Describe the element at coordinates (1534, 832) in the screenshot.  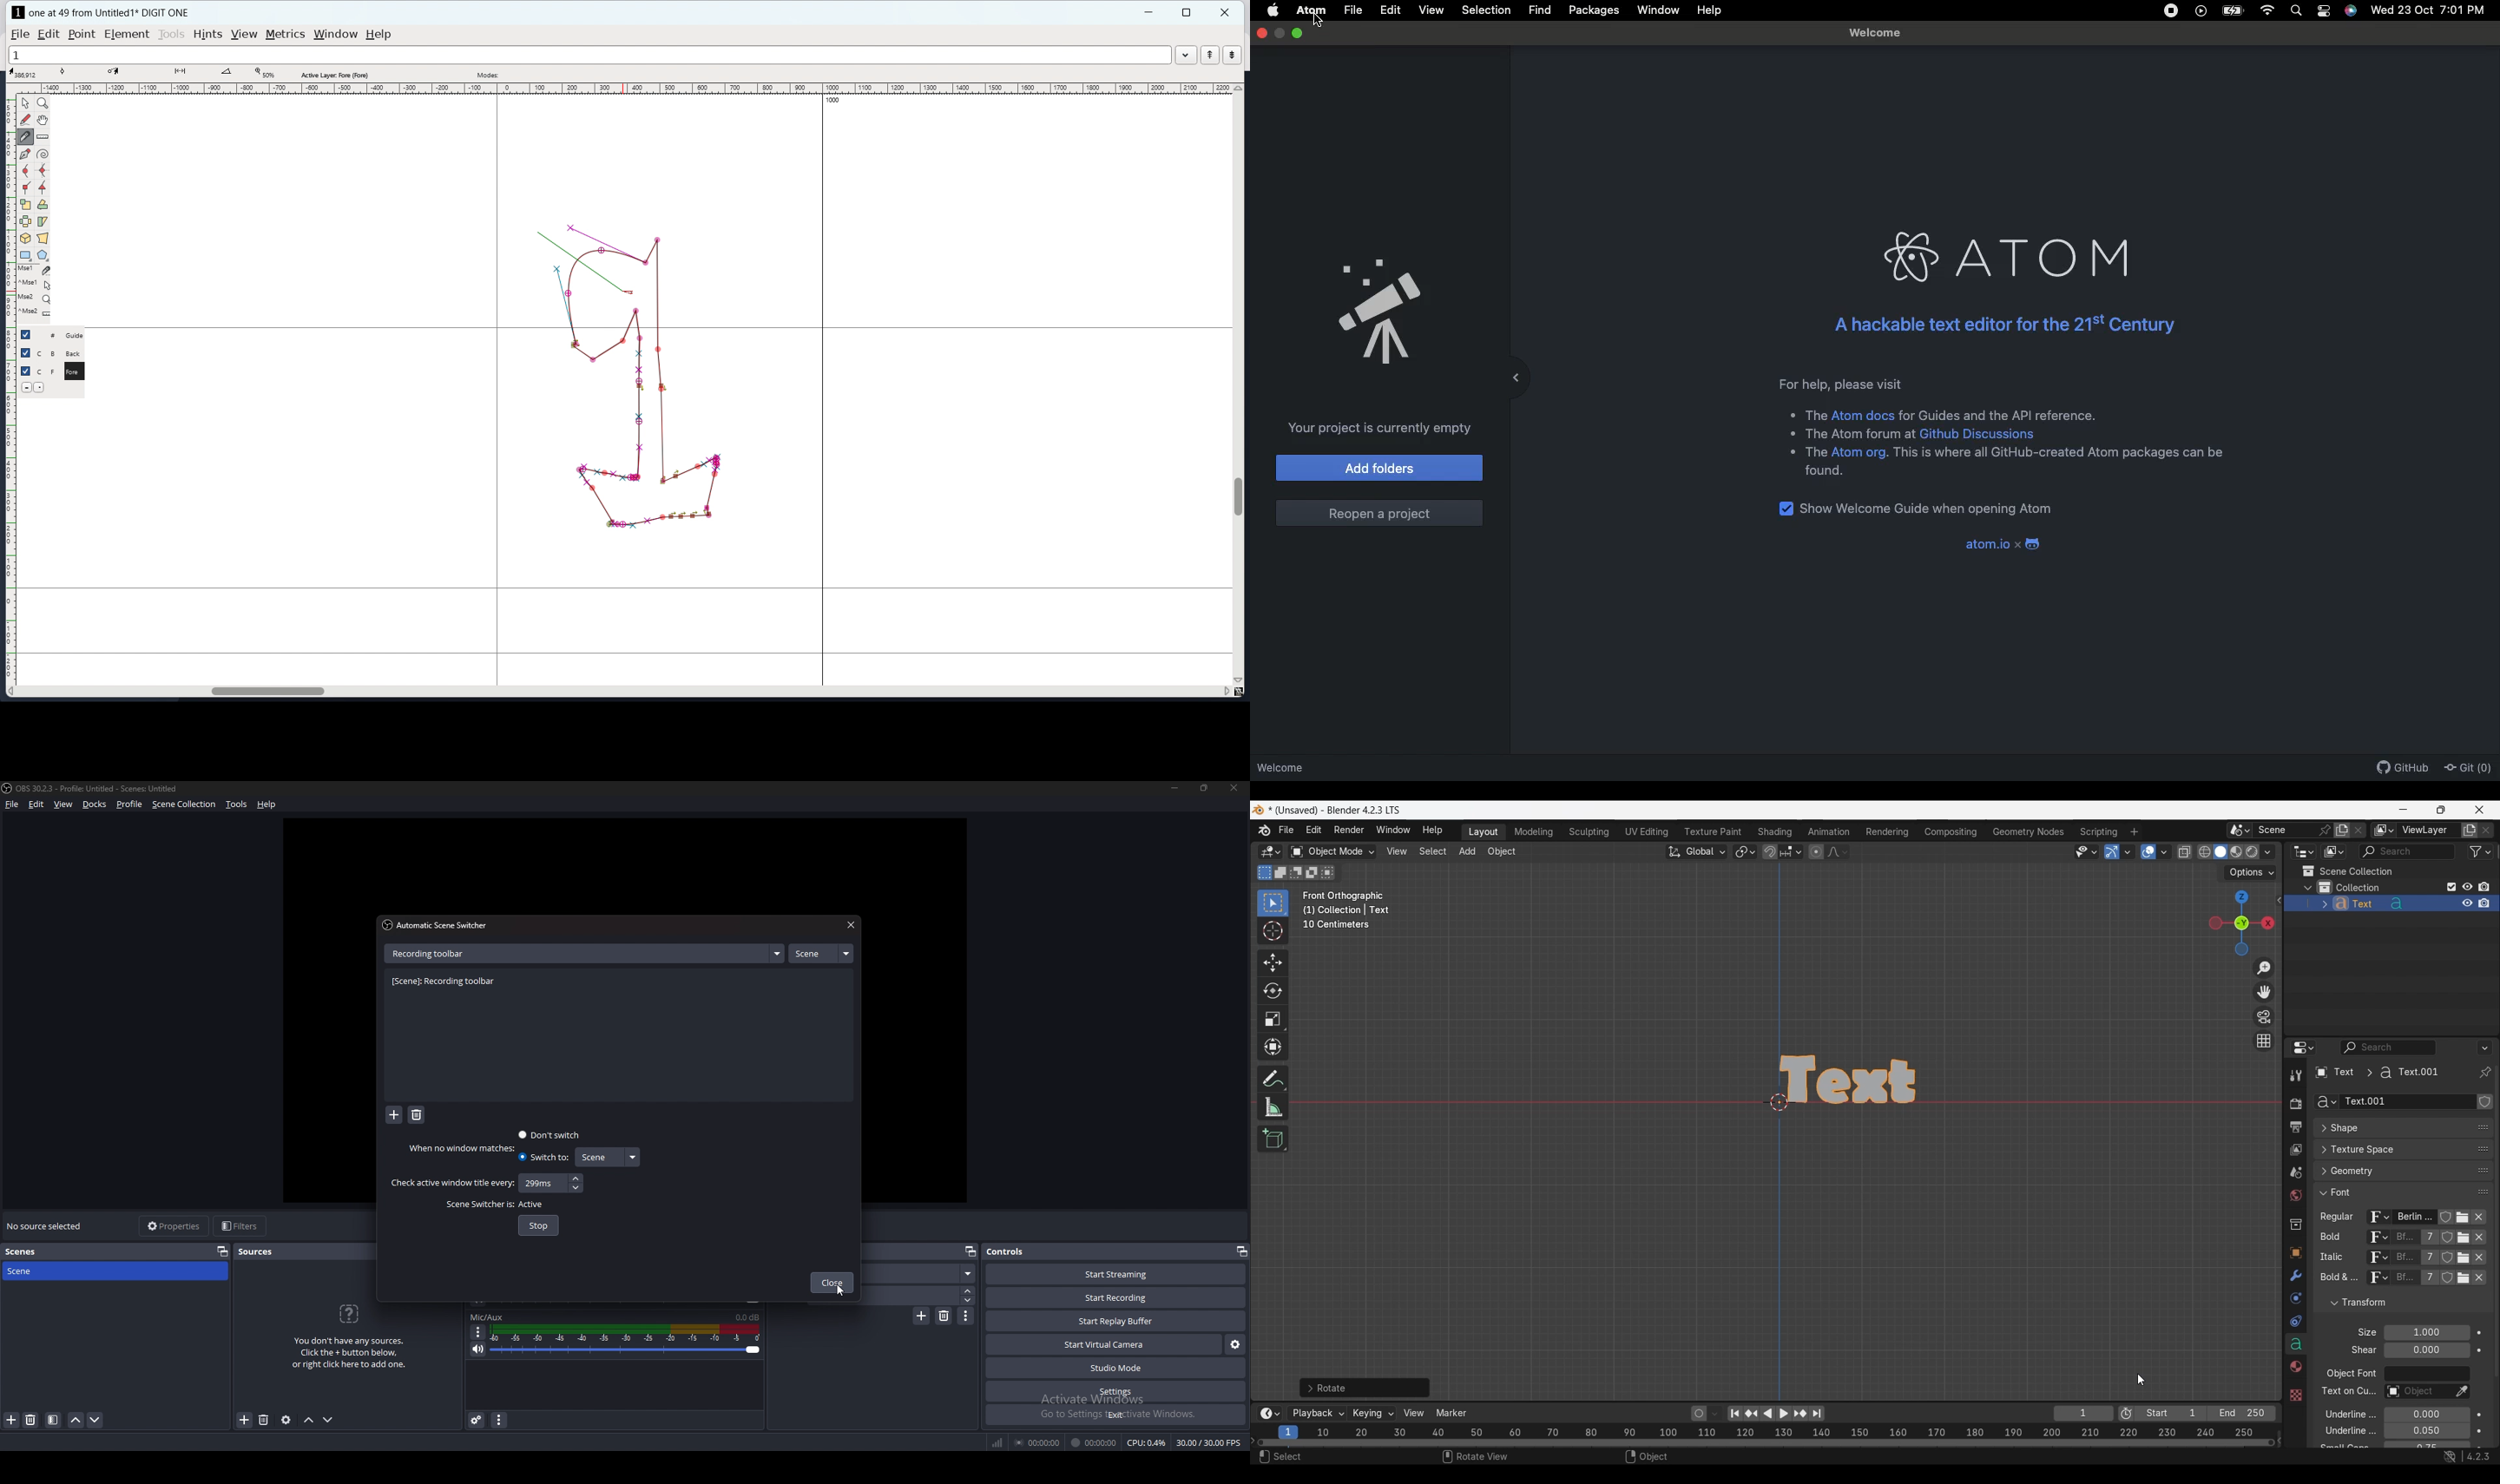
I see `Medeling workspace` at that location.